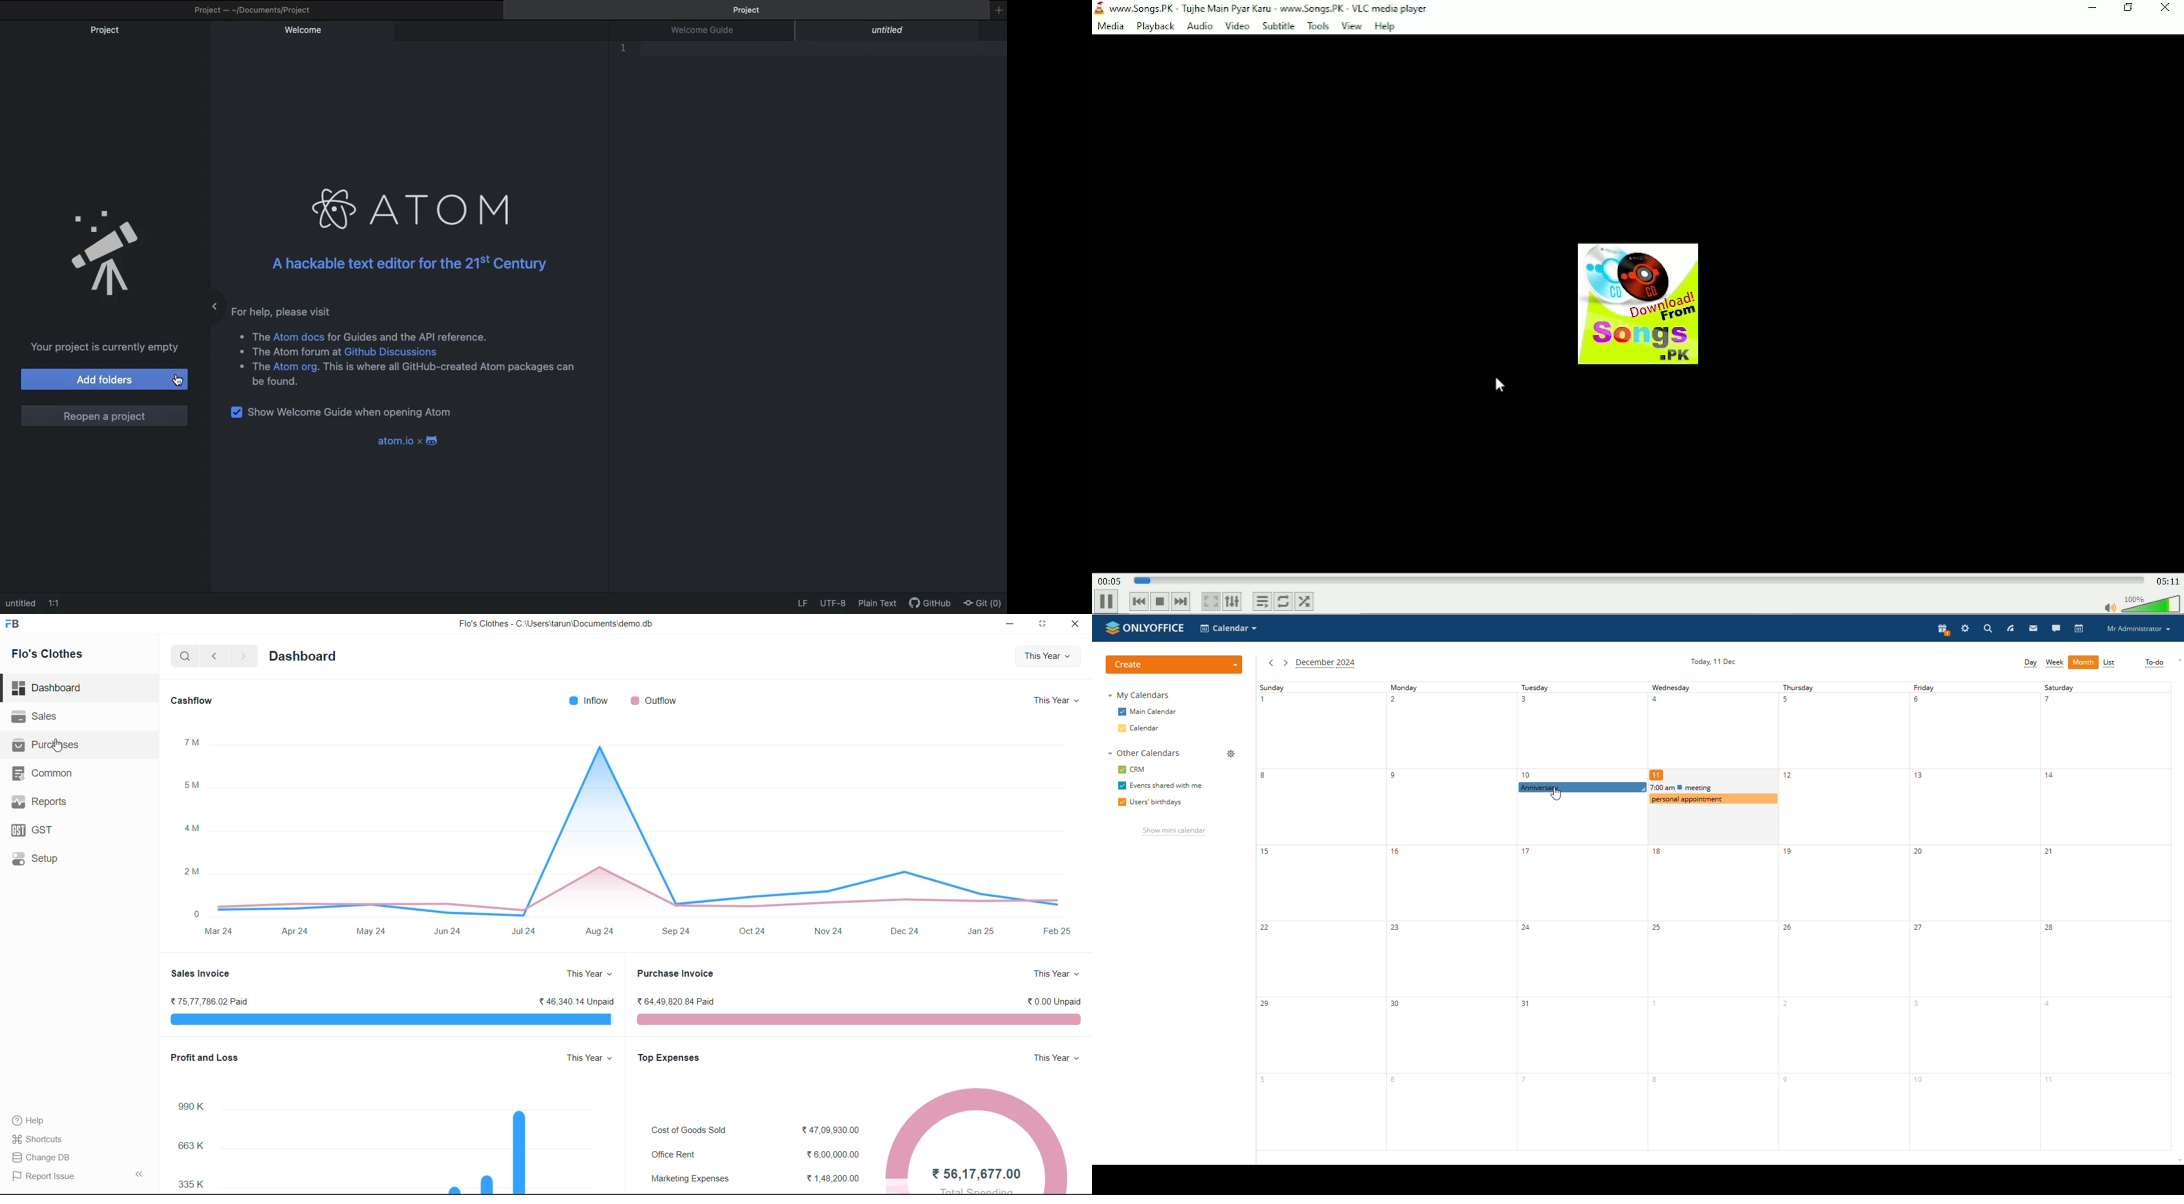  I want to click on Inflow, so click(593, 700).